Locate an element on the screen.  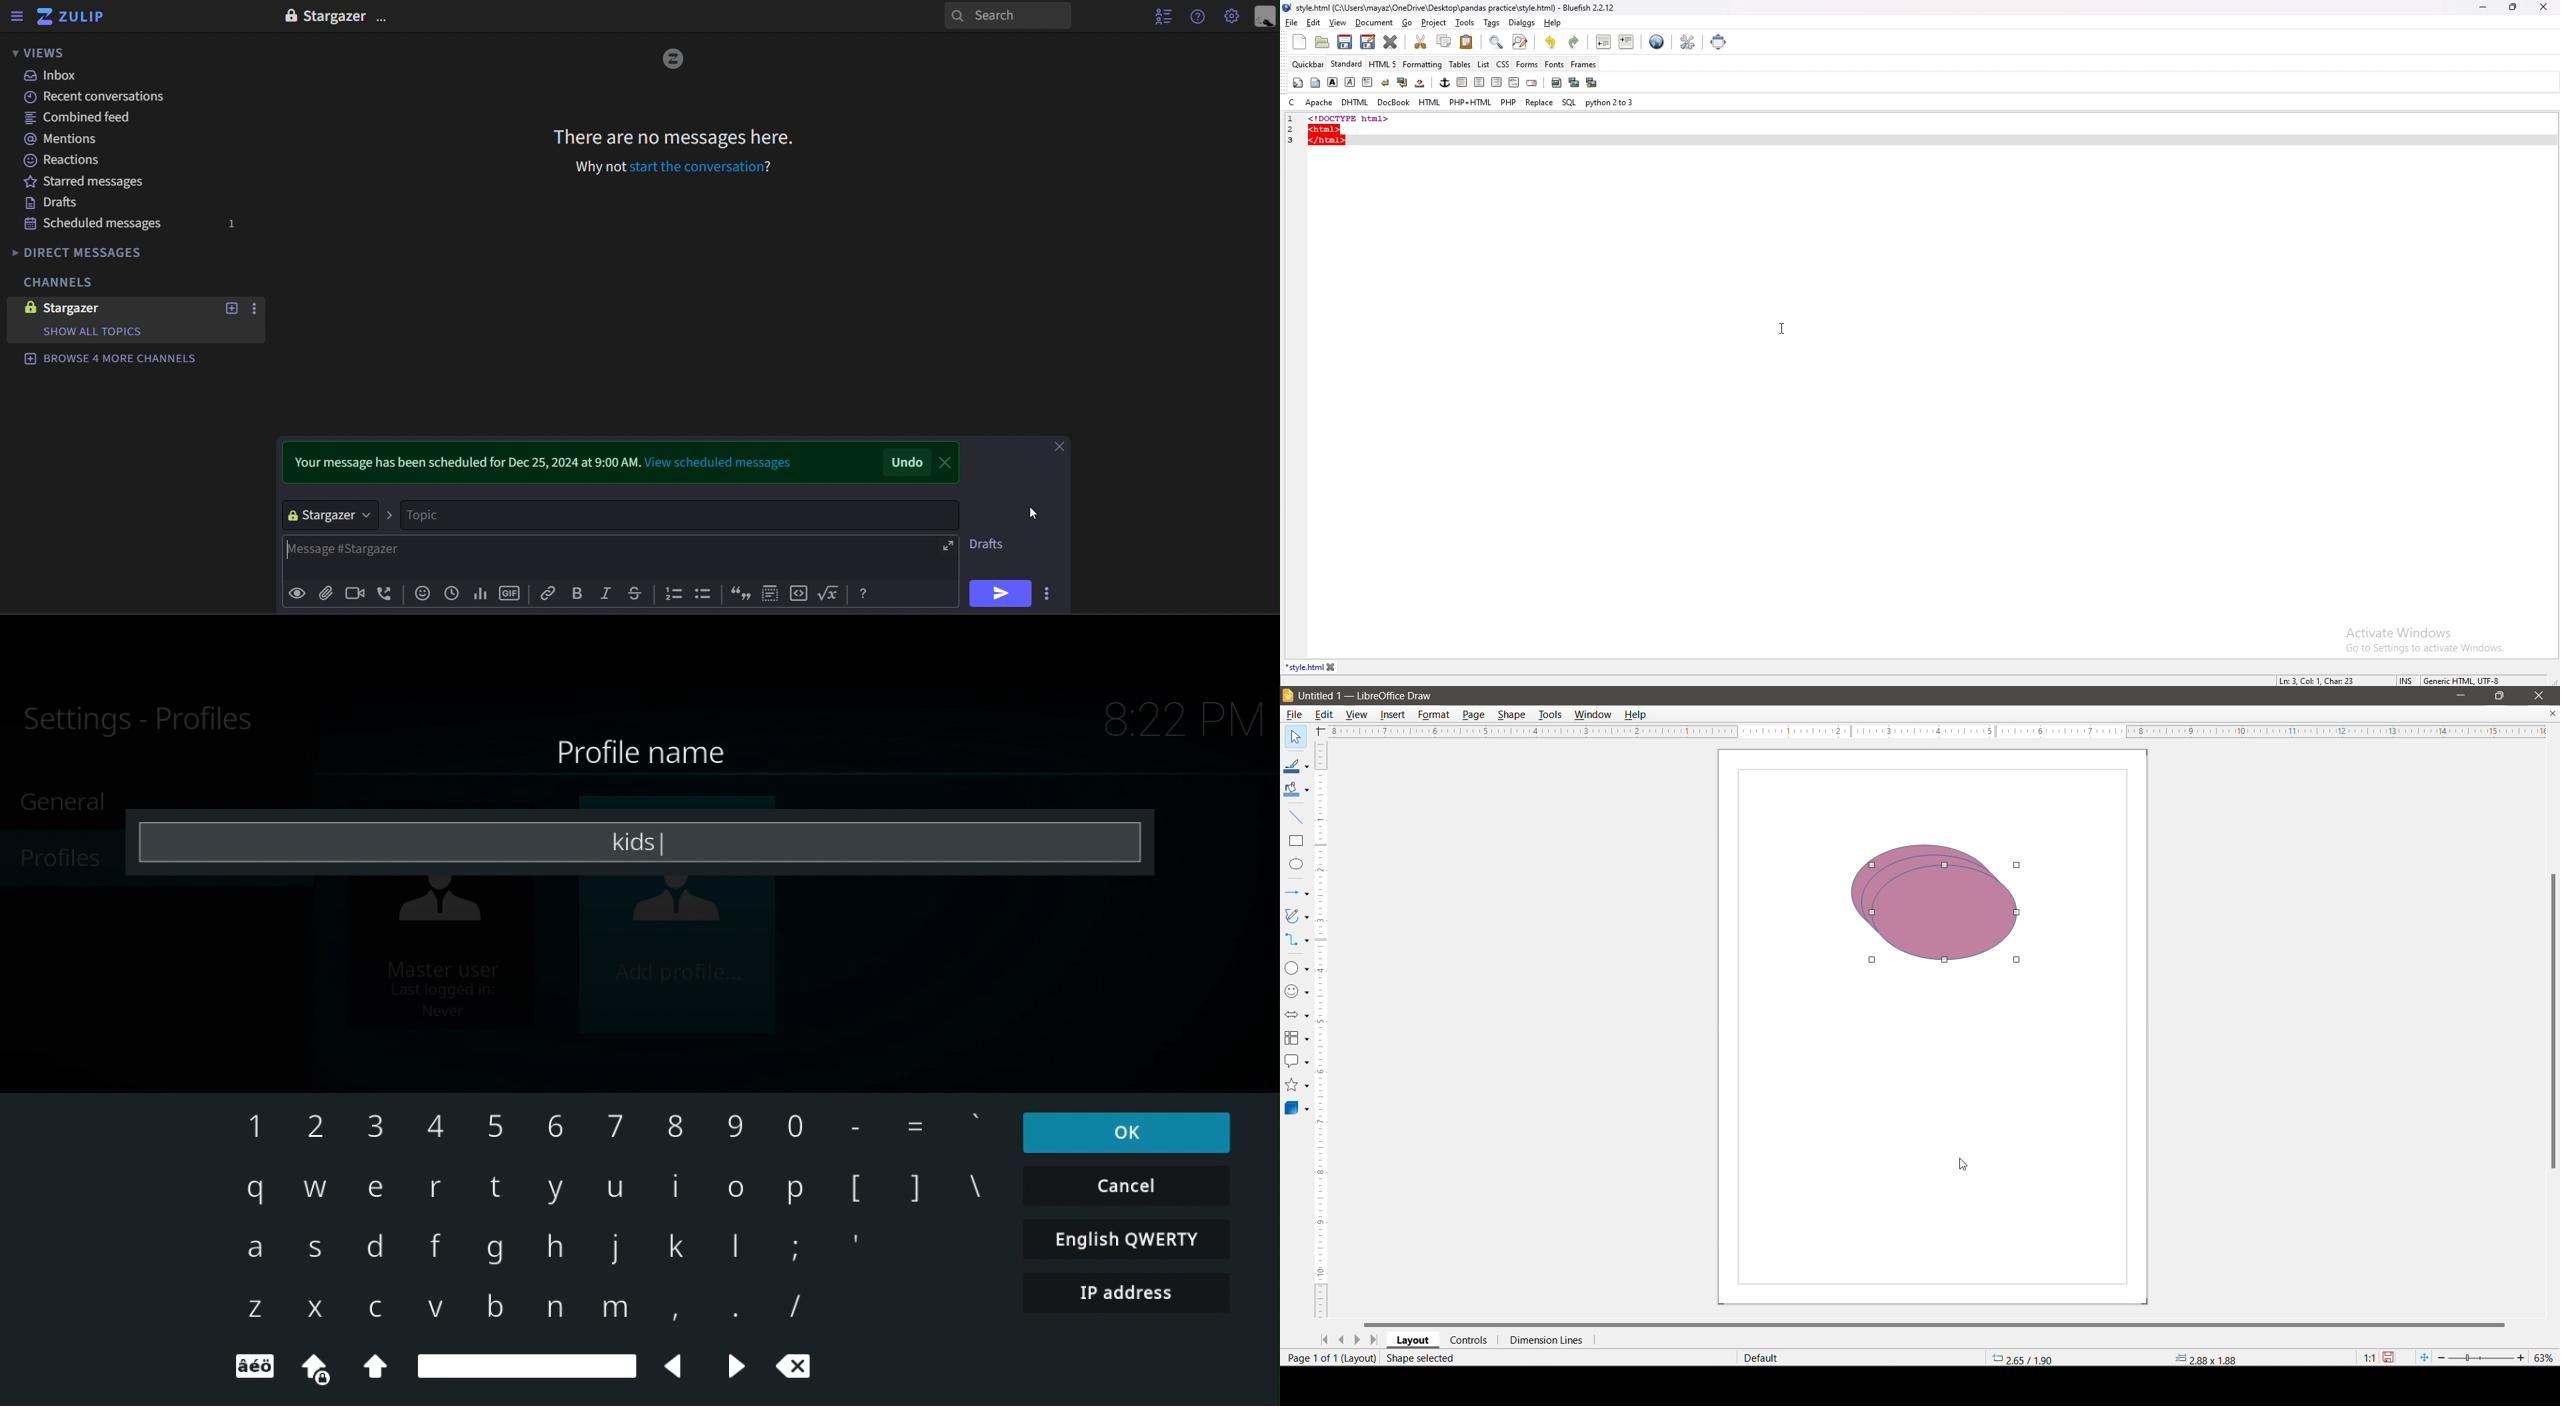
Unsaved changes is located at coordinates (2389, 1359).